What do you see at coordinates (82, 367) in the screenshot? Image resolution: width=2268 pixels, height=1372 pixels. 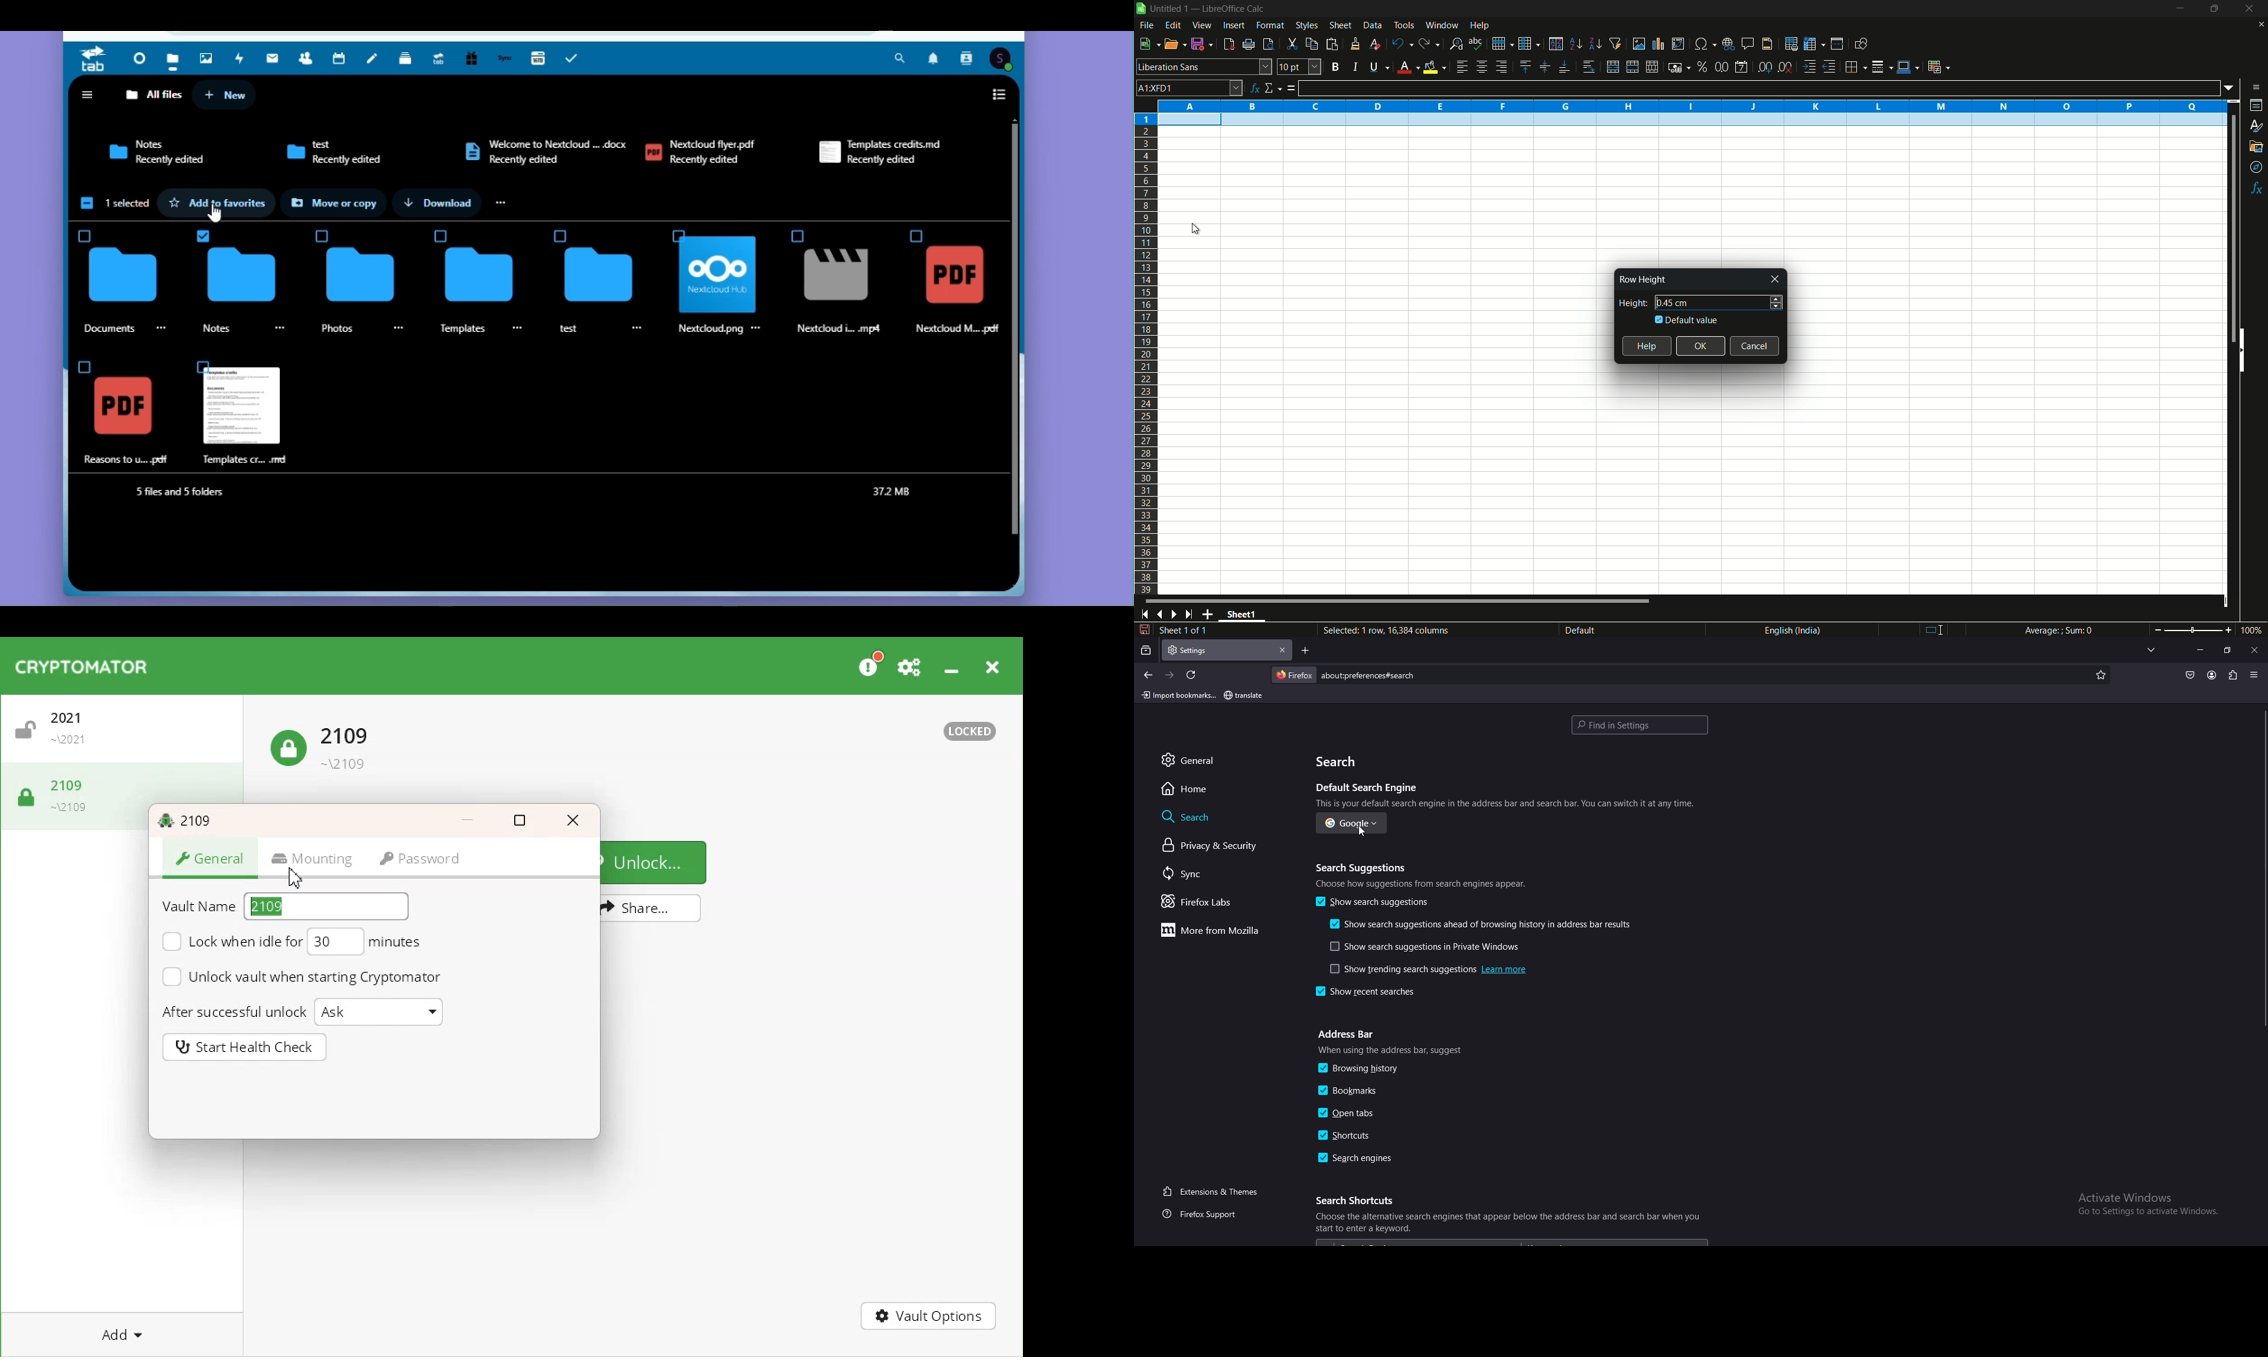 I see `Check Box` at bounding box center [82, 367].